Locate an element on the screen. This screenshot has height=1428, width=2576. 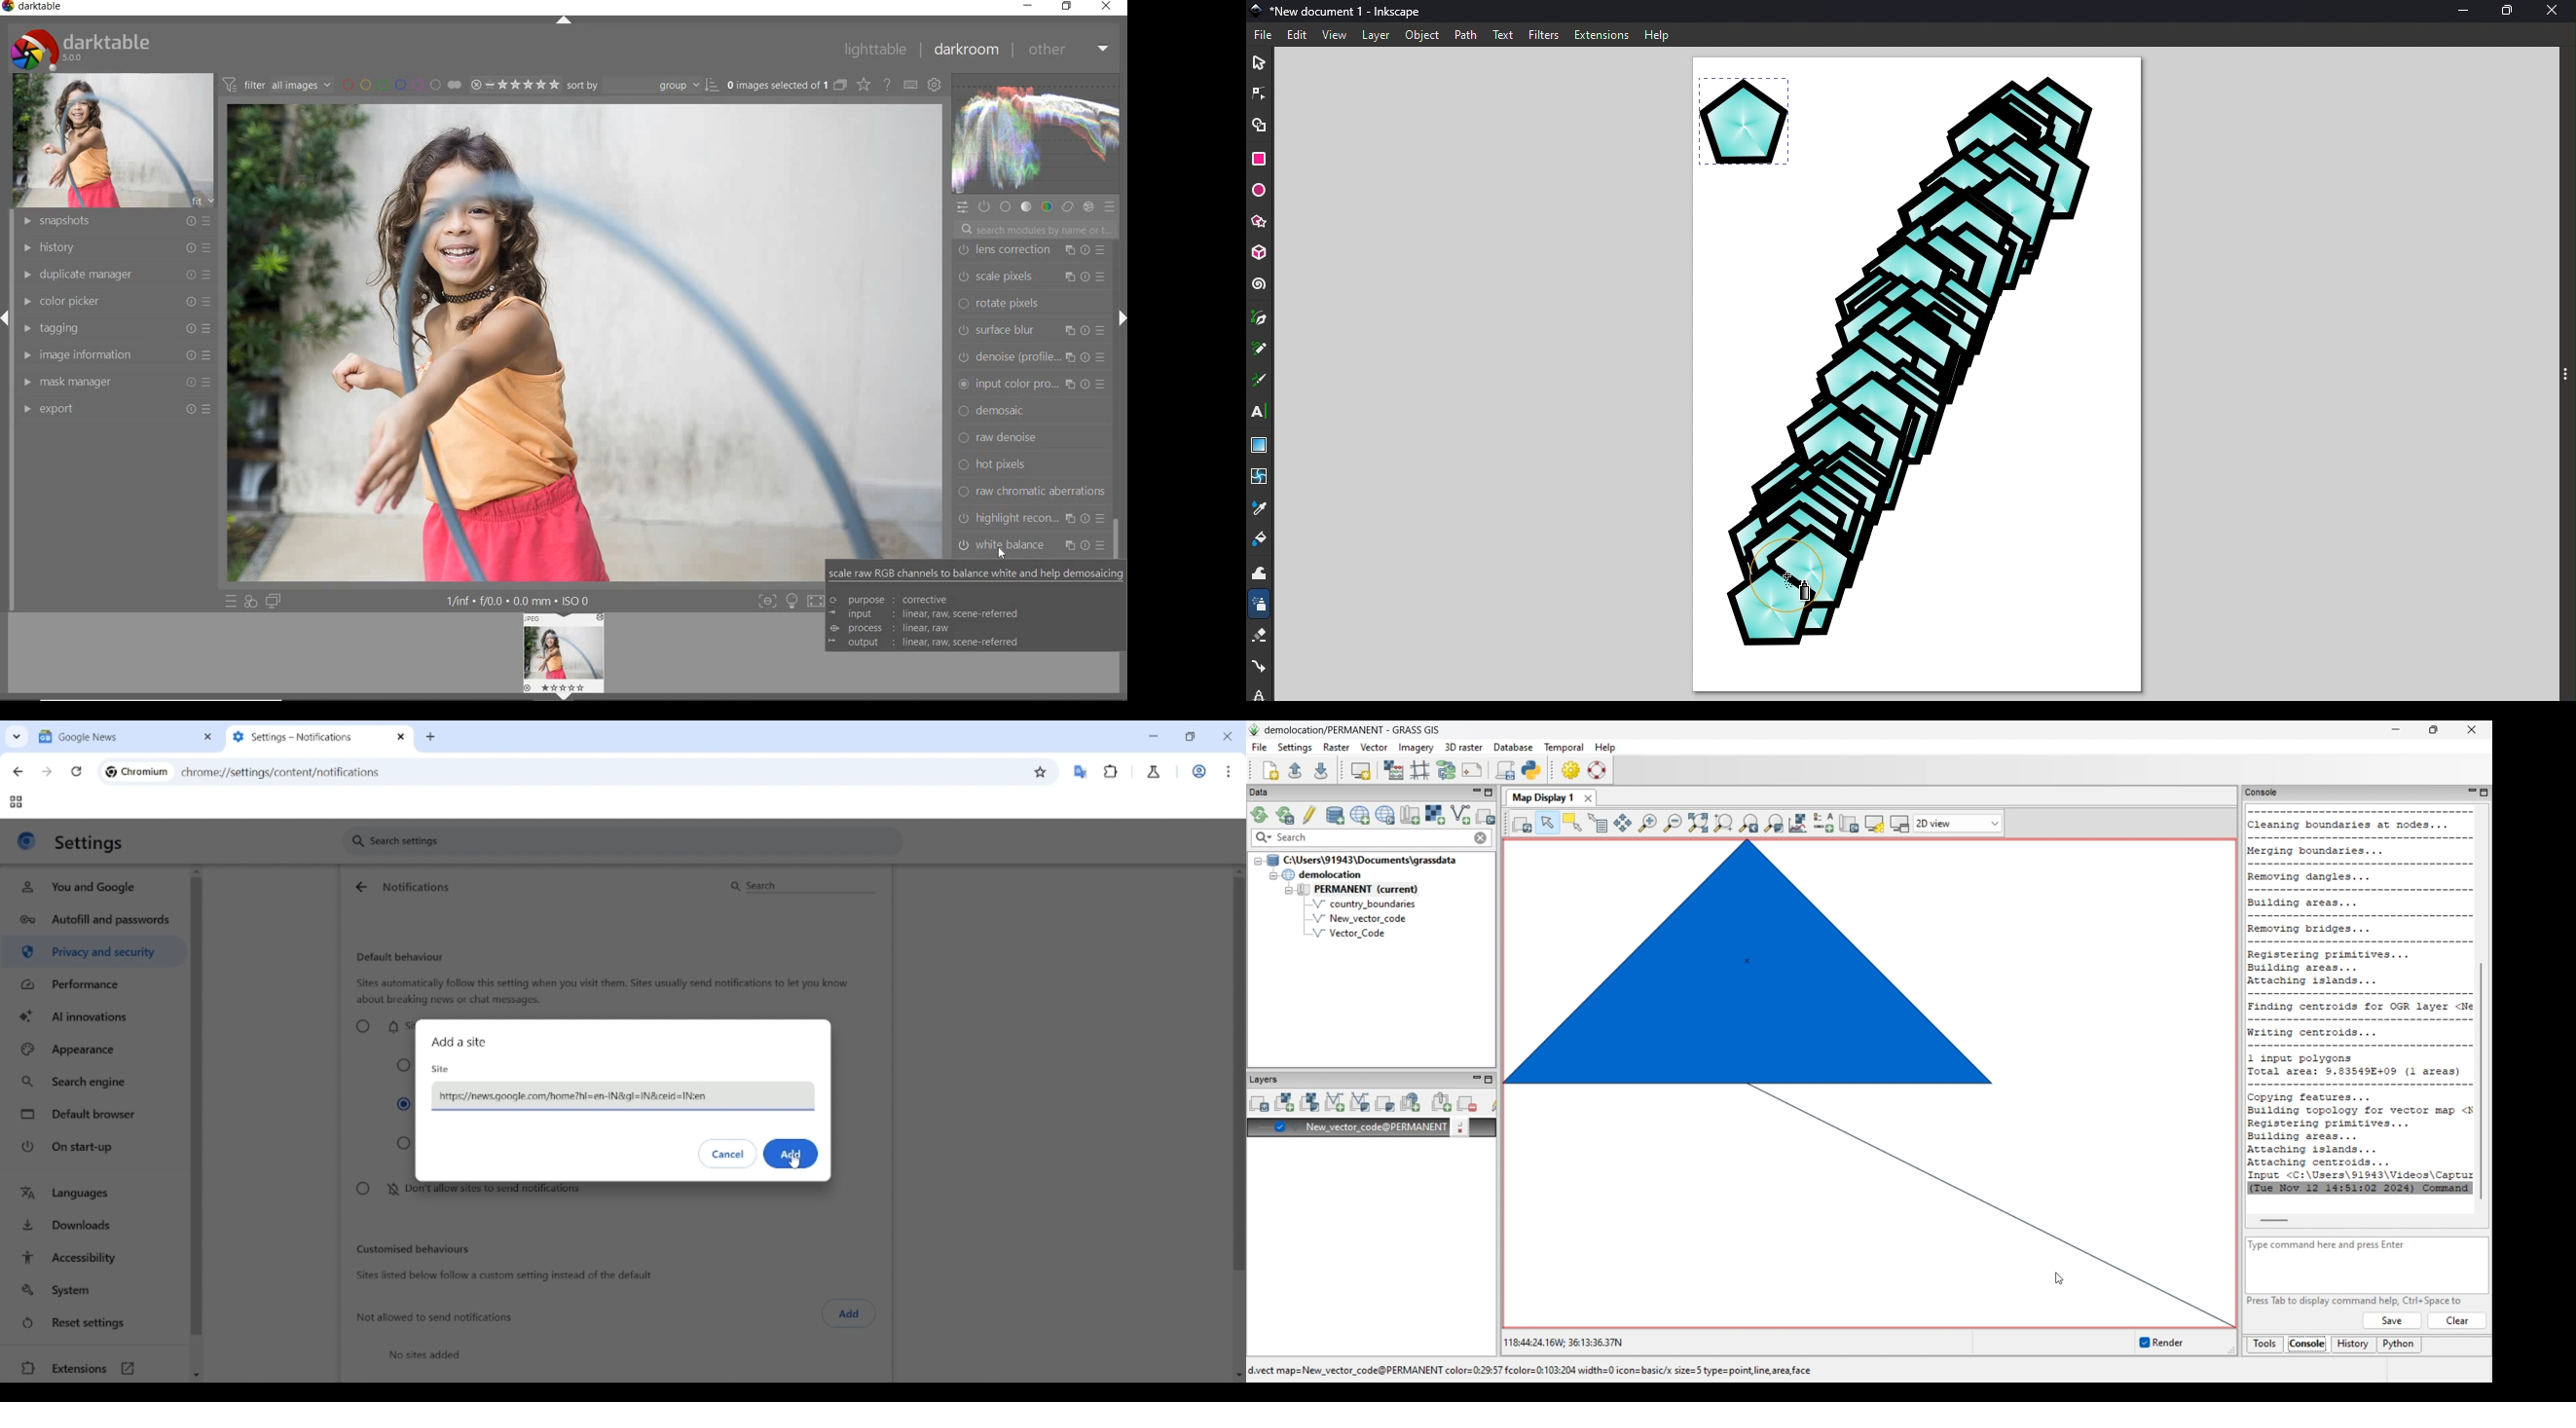
quick access for applying any of your styles is located at coordinates (250, 602).